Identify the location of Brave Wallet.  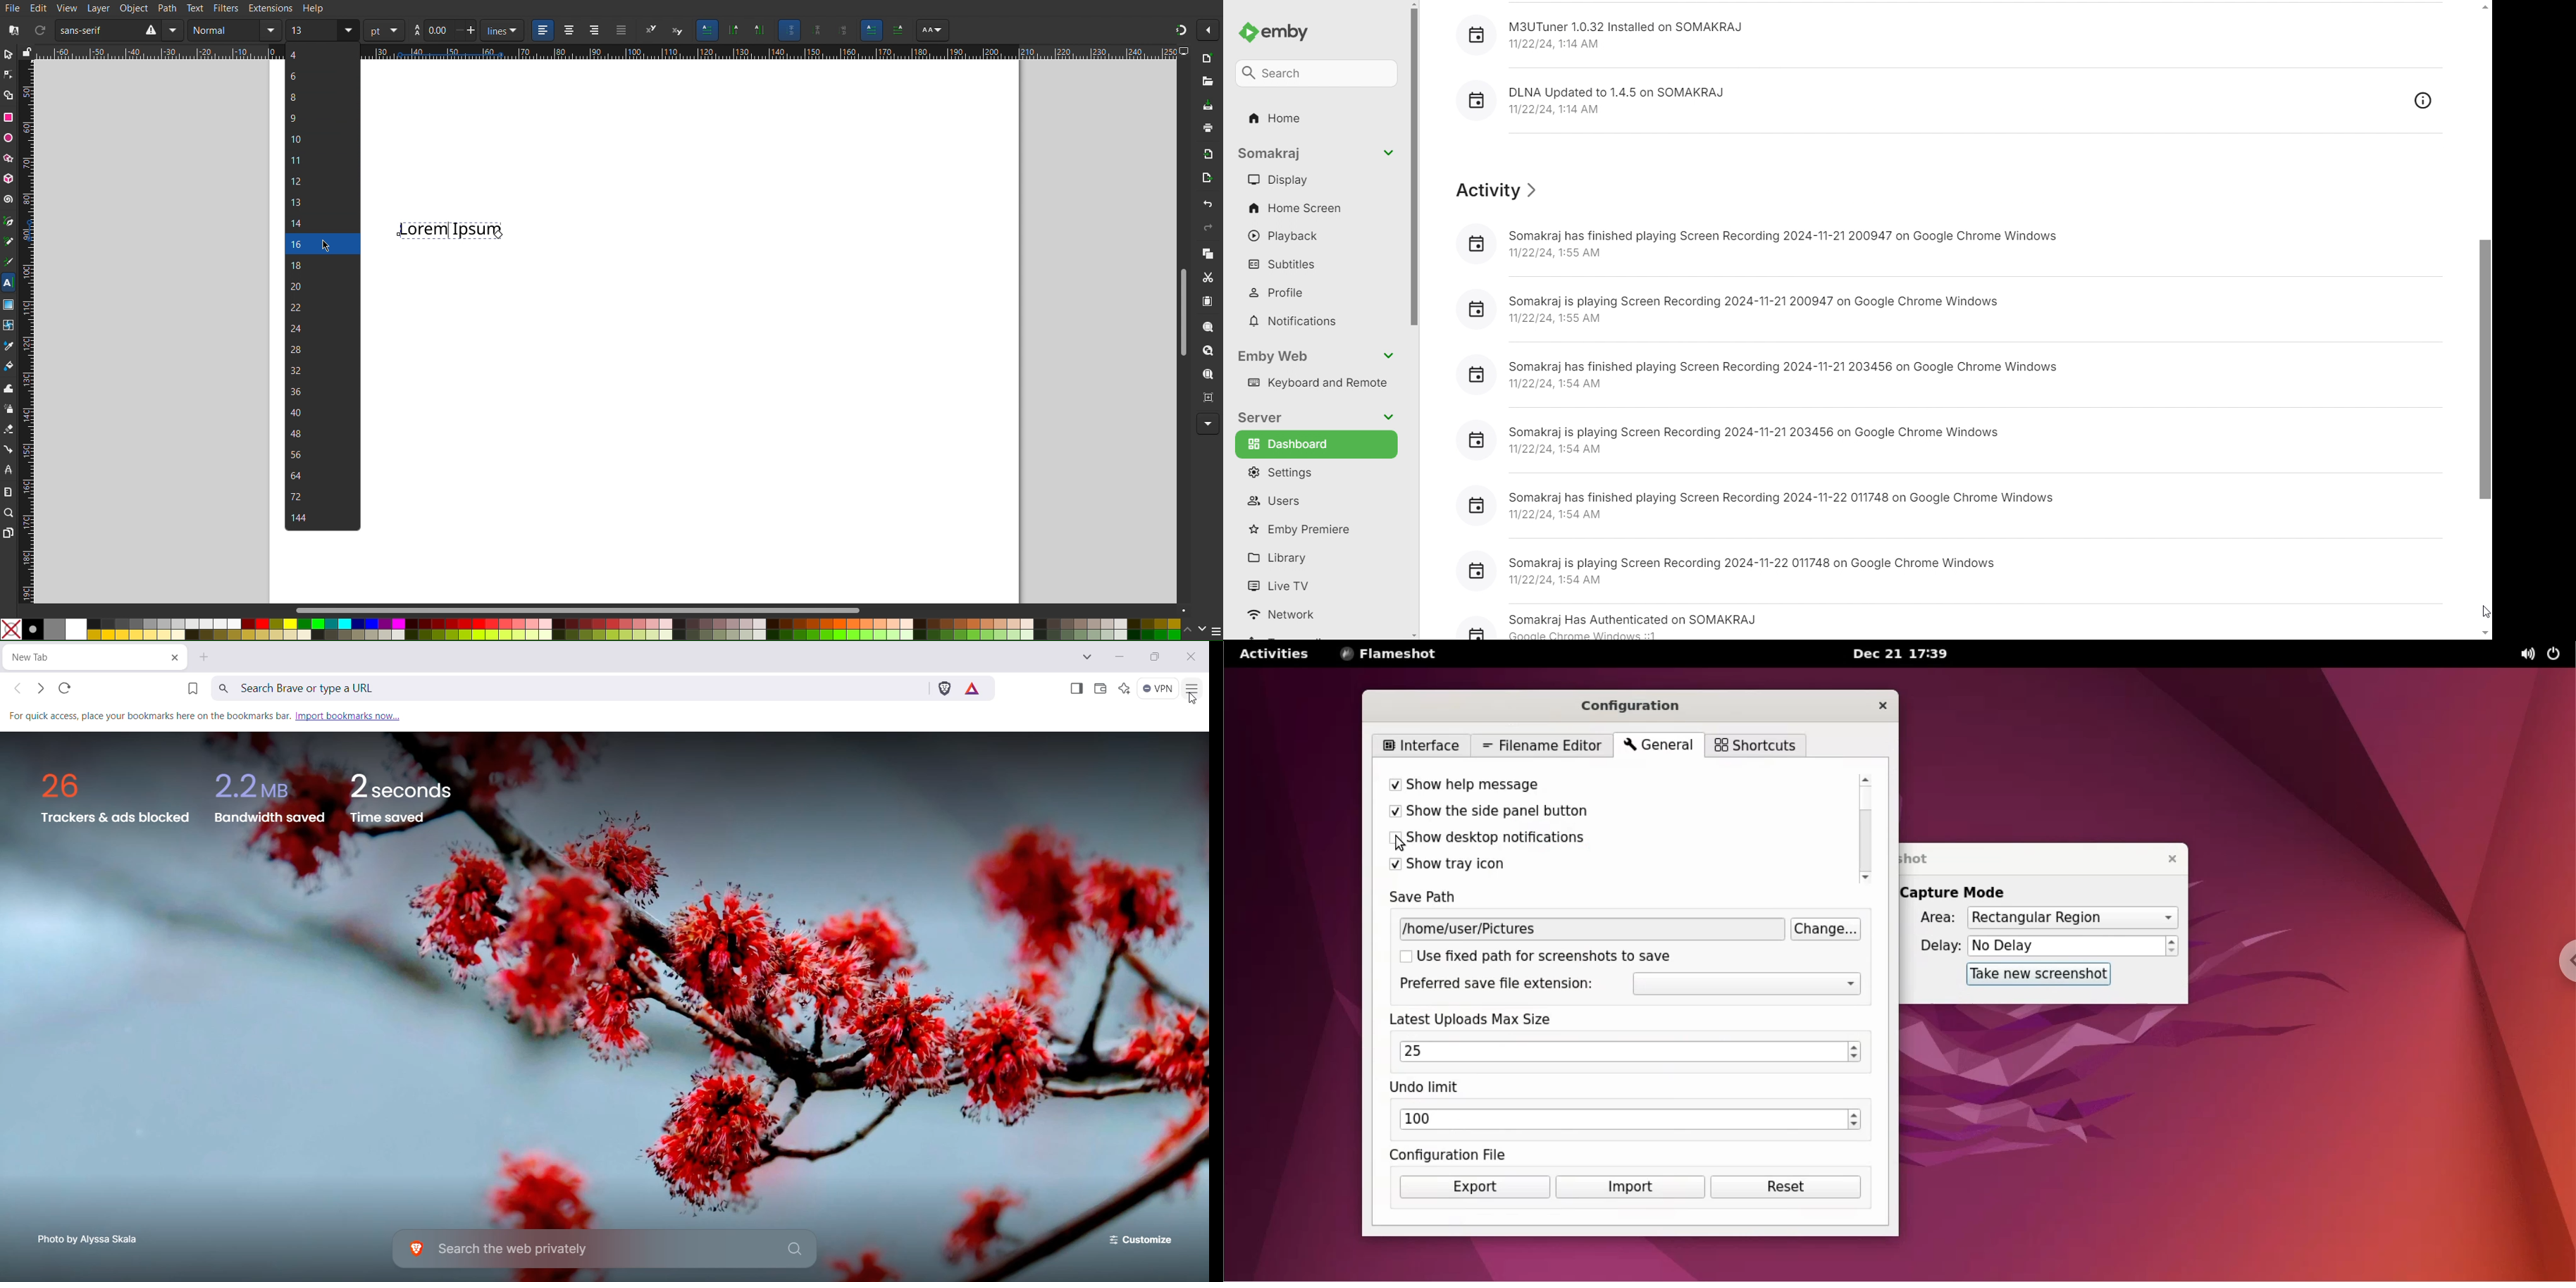
(1099, 689).